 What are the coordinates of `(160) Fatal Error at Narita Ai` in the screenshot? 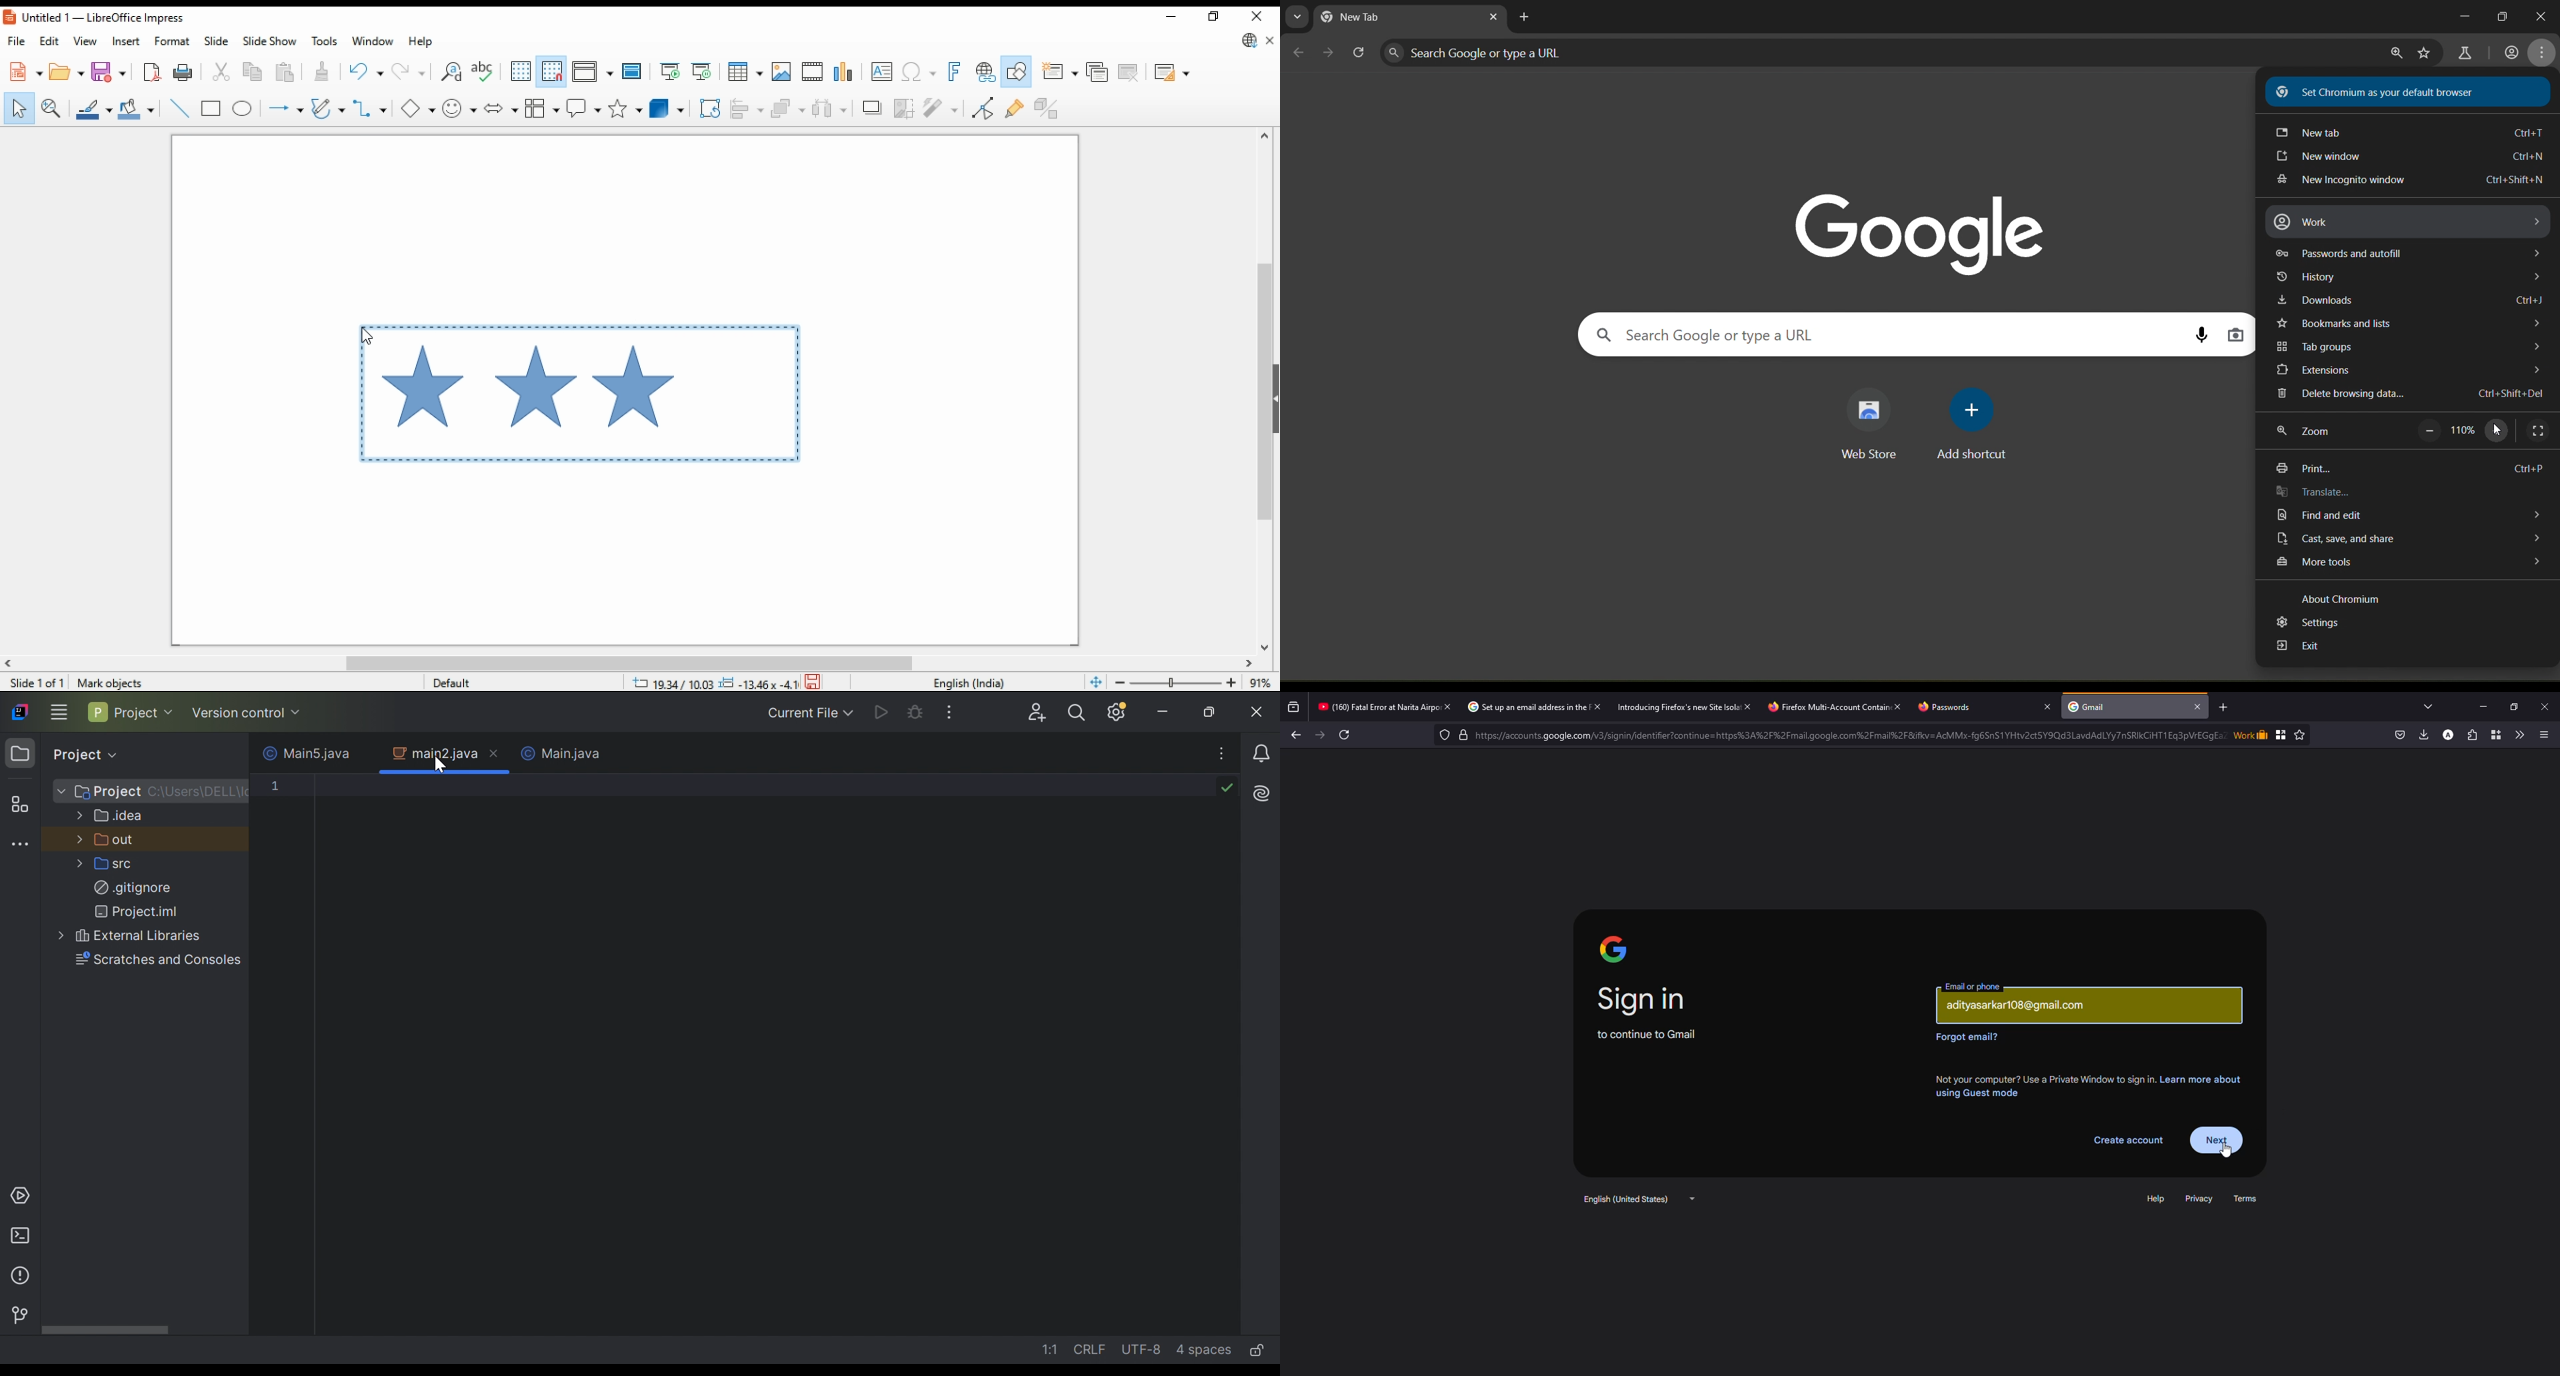 It's located at (1372, 707).